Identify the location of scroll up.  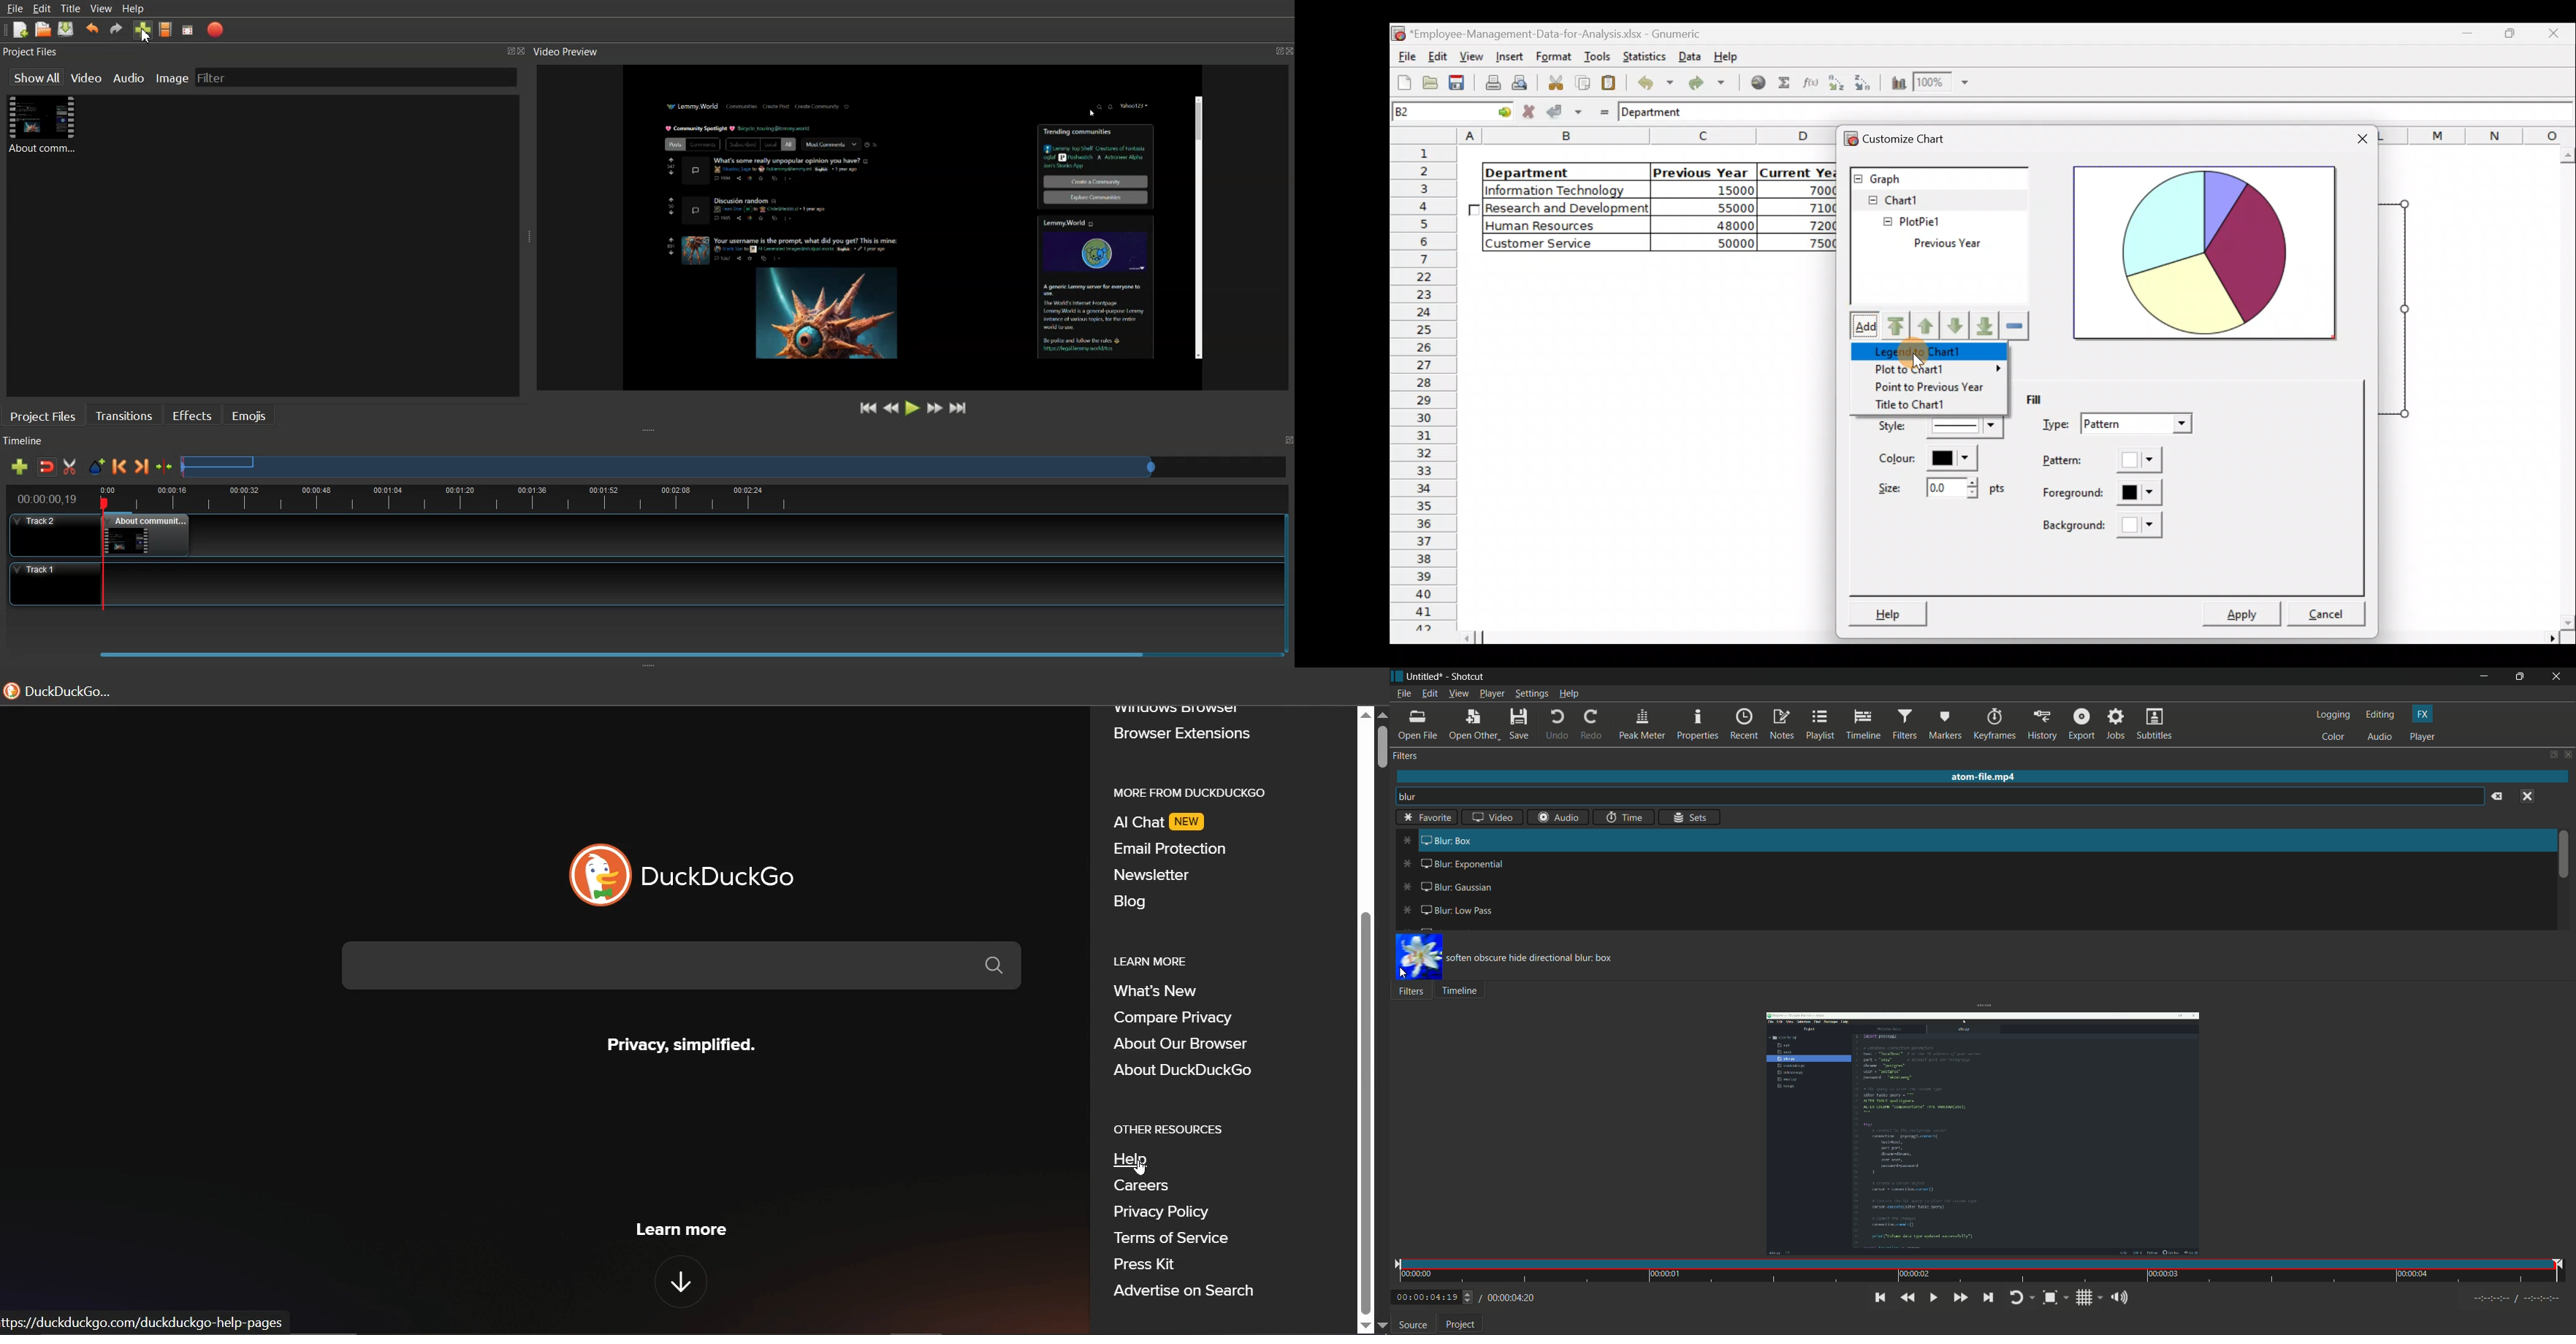
(1381, 715).